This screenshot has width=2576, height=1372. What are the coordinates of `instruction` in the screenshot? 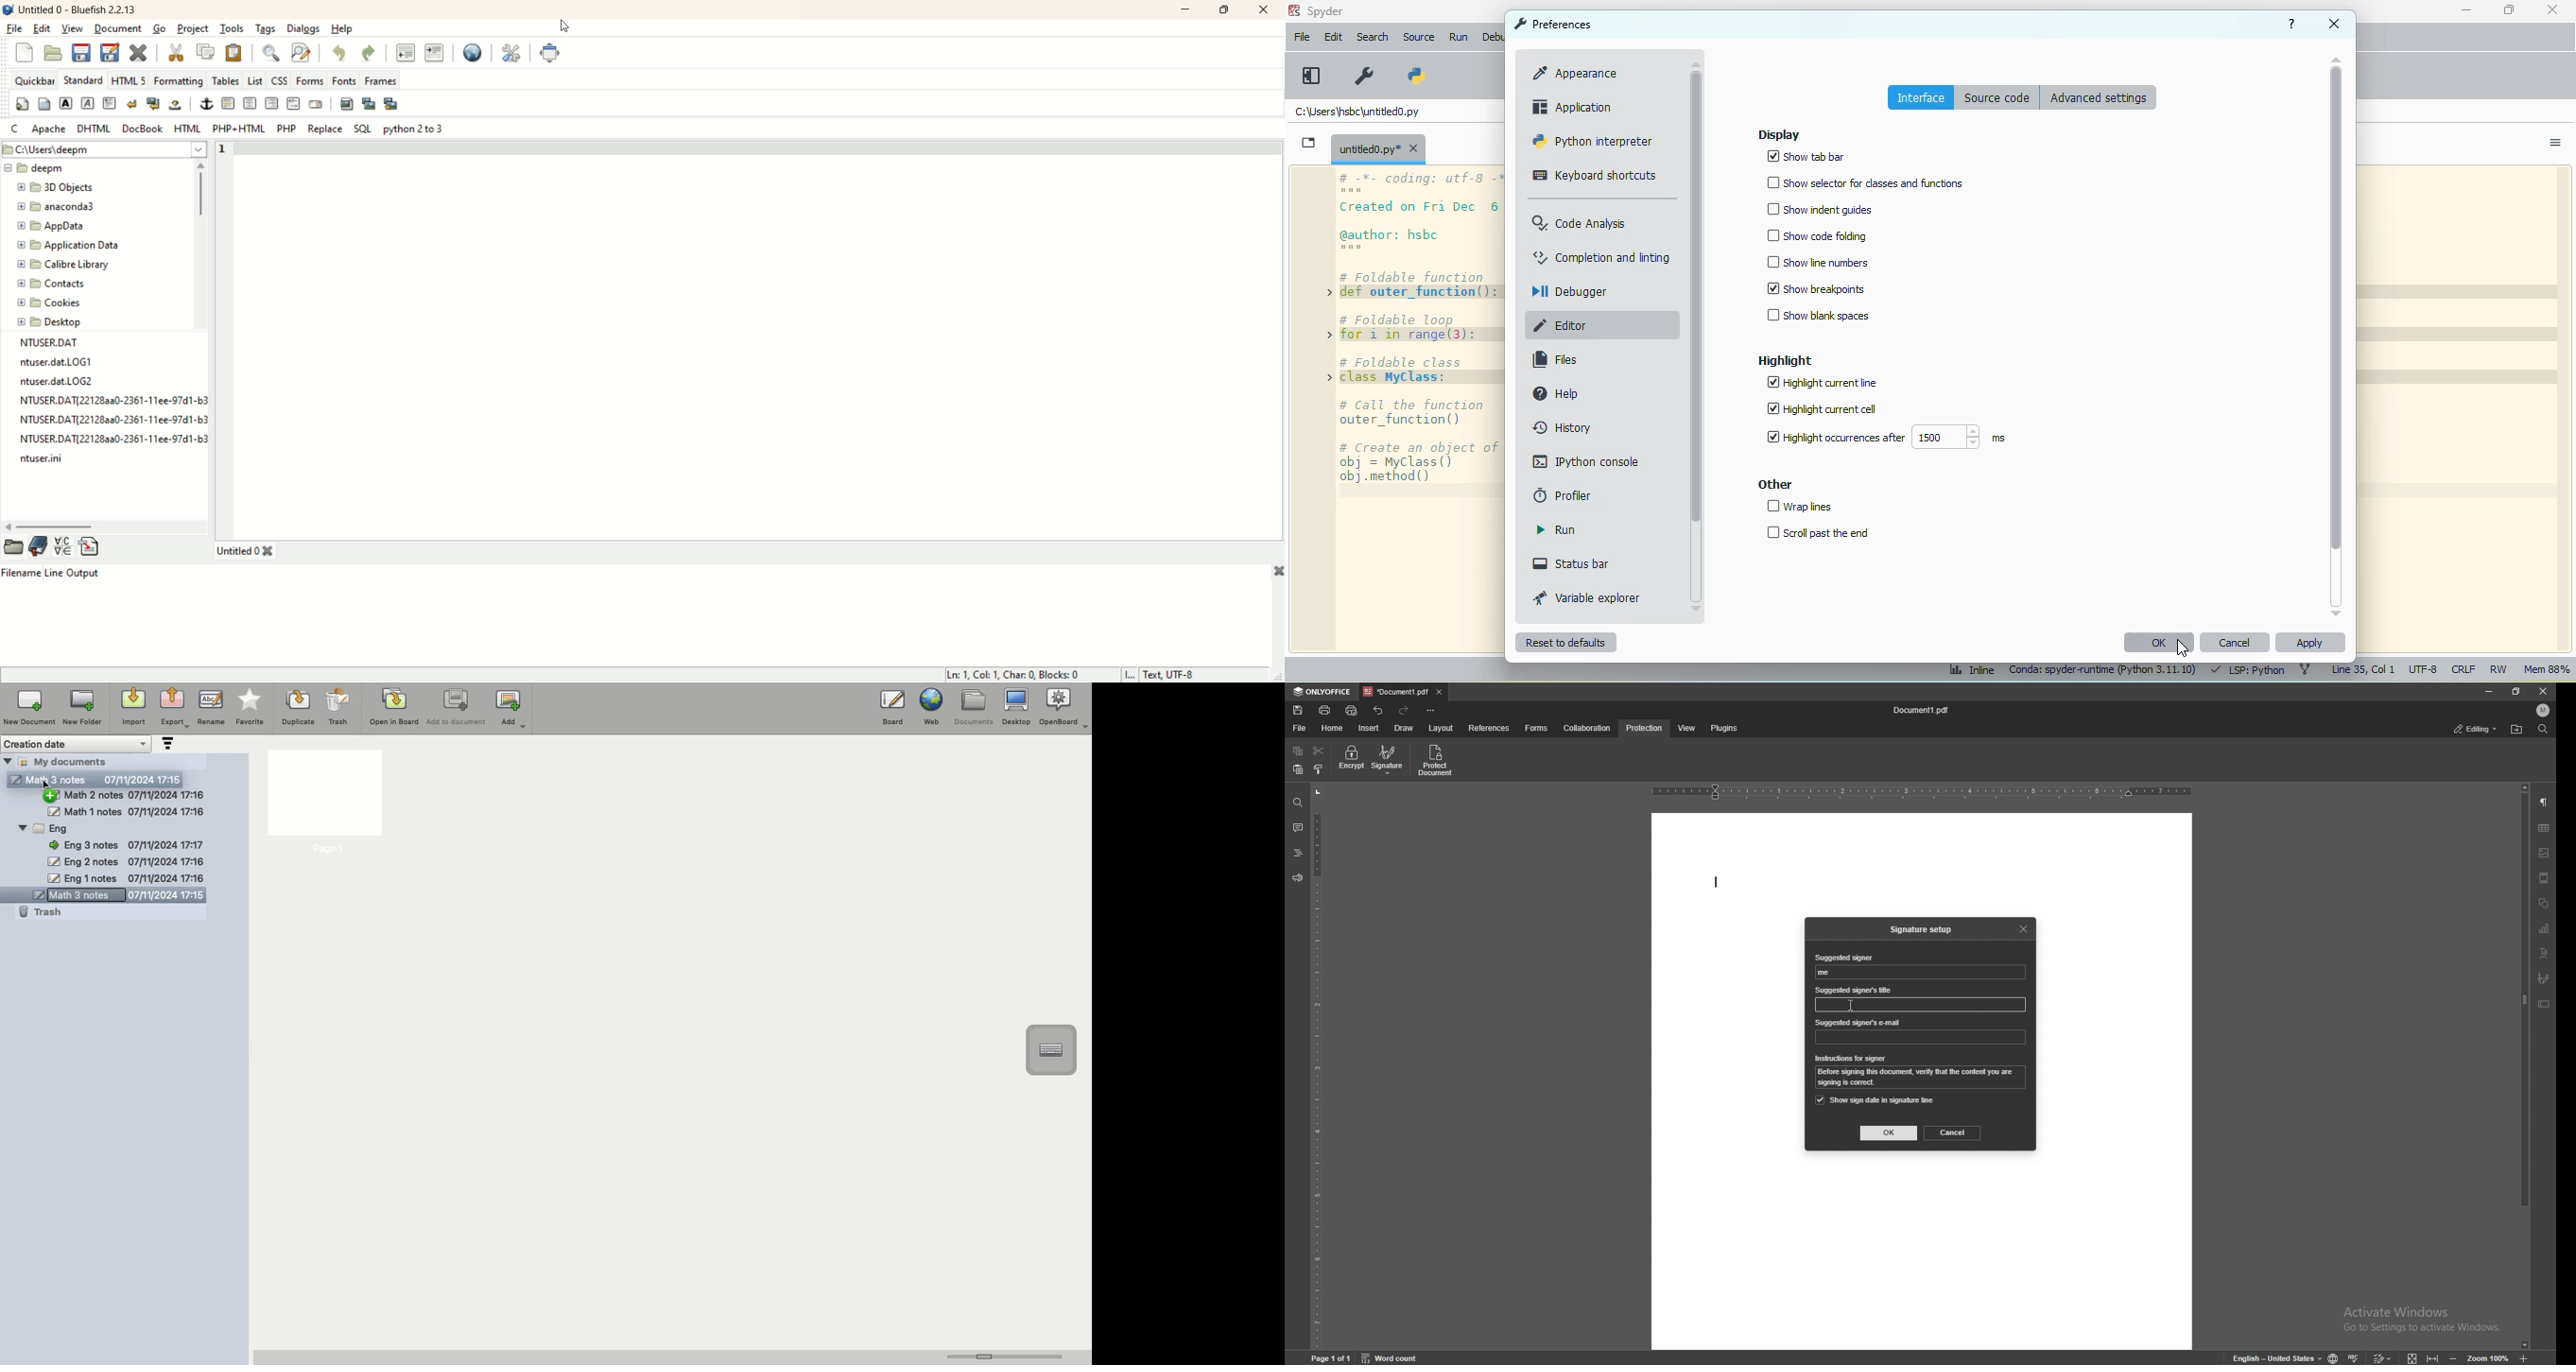 It's located at (1923, 1078).